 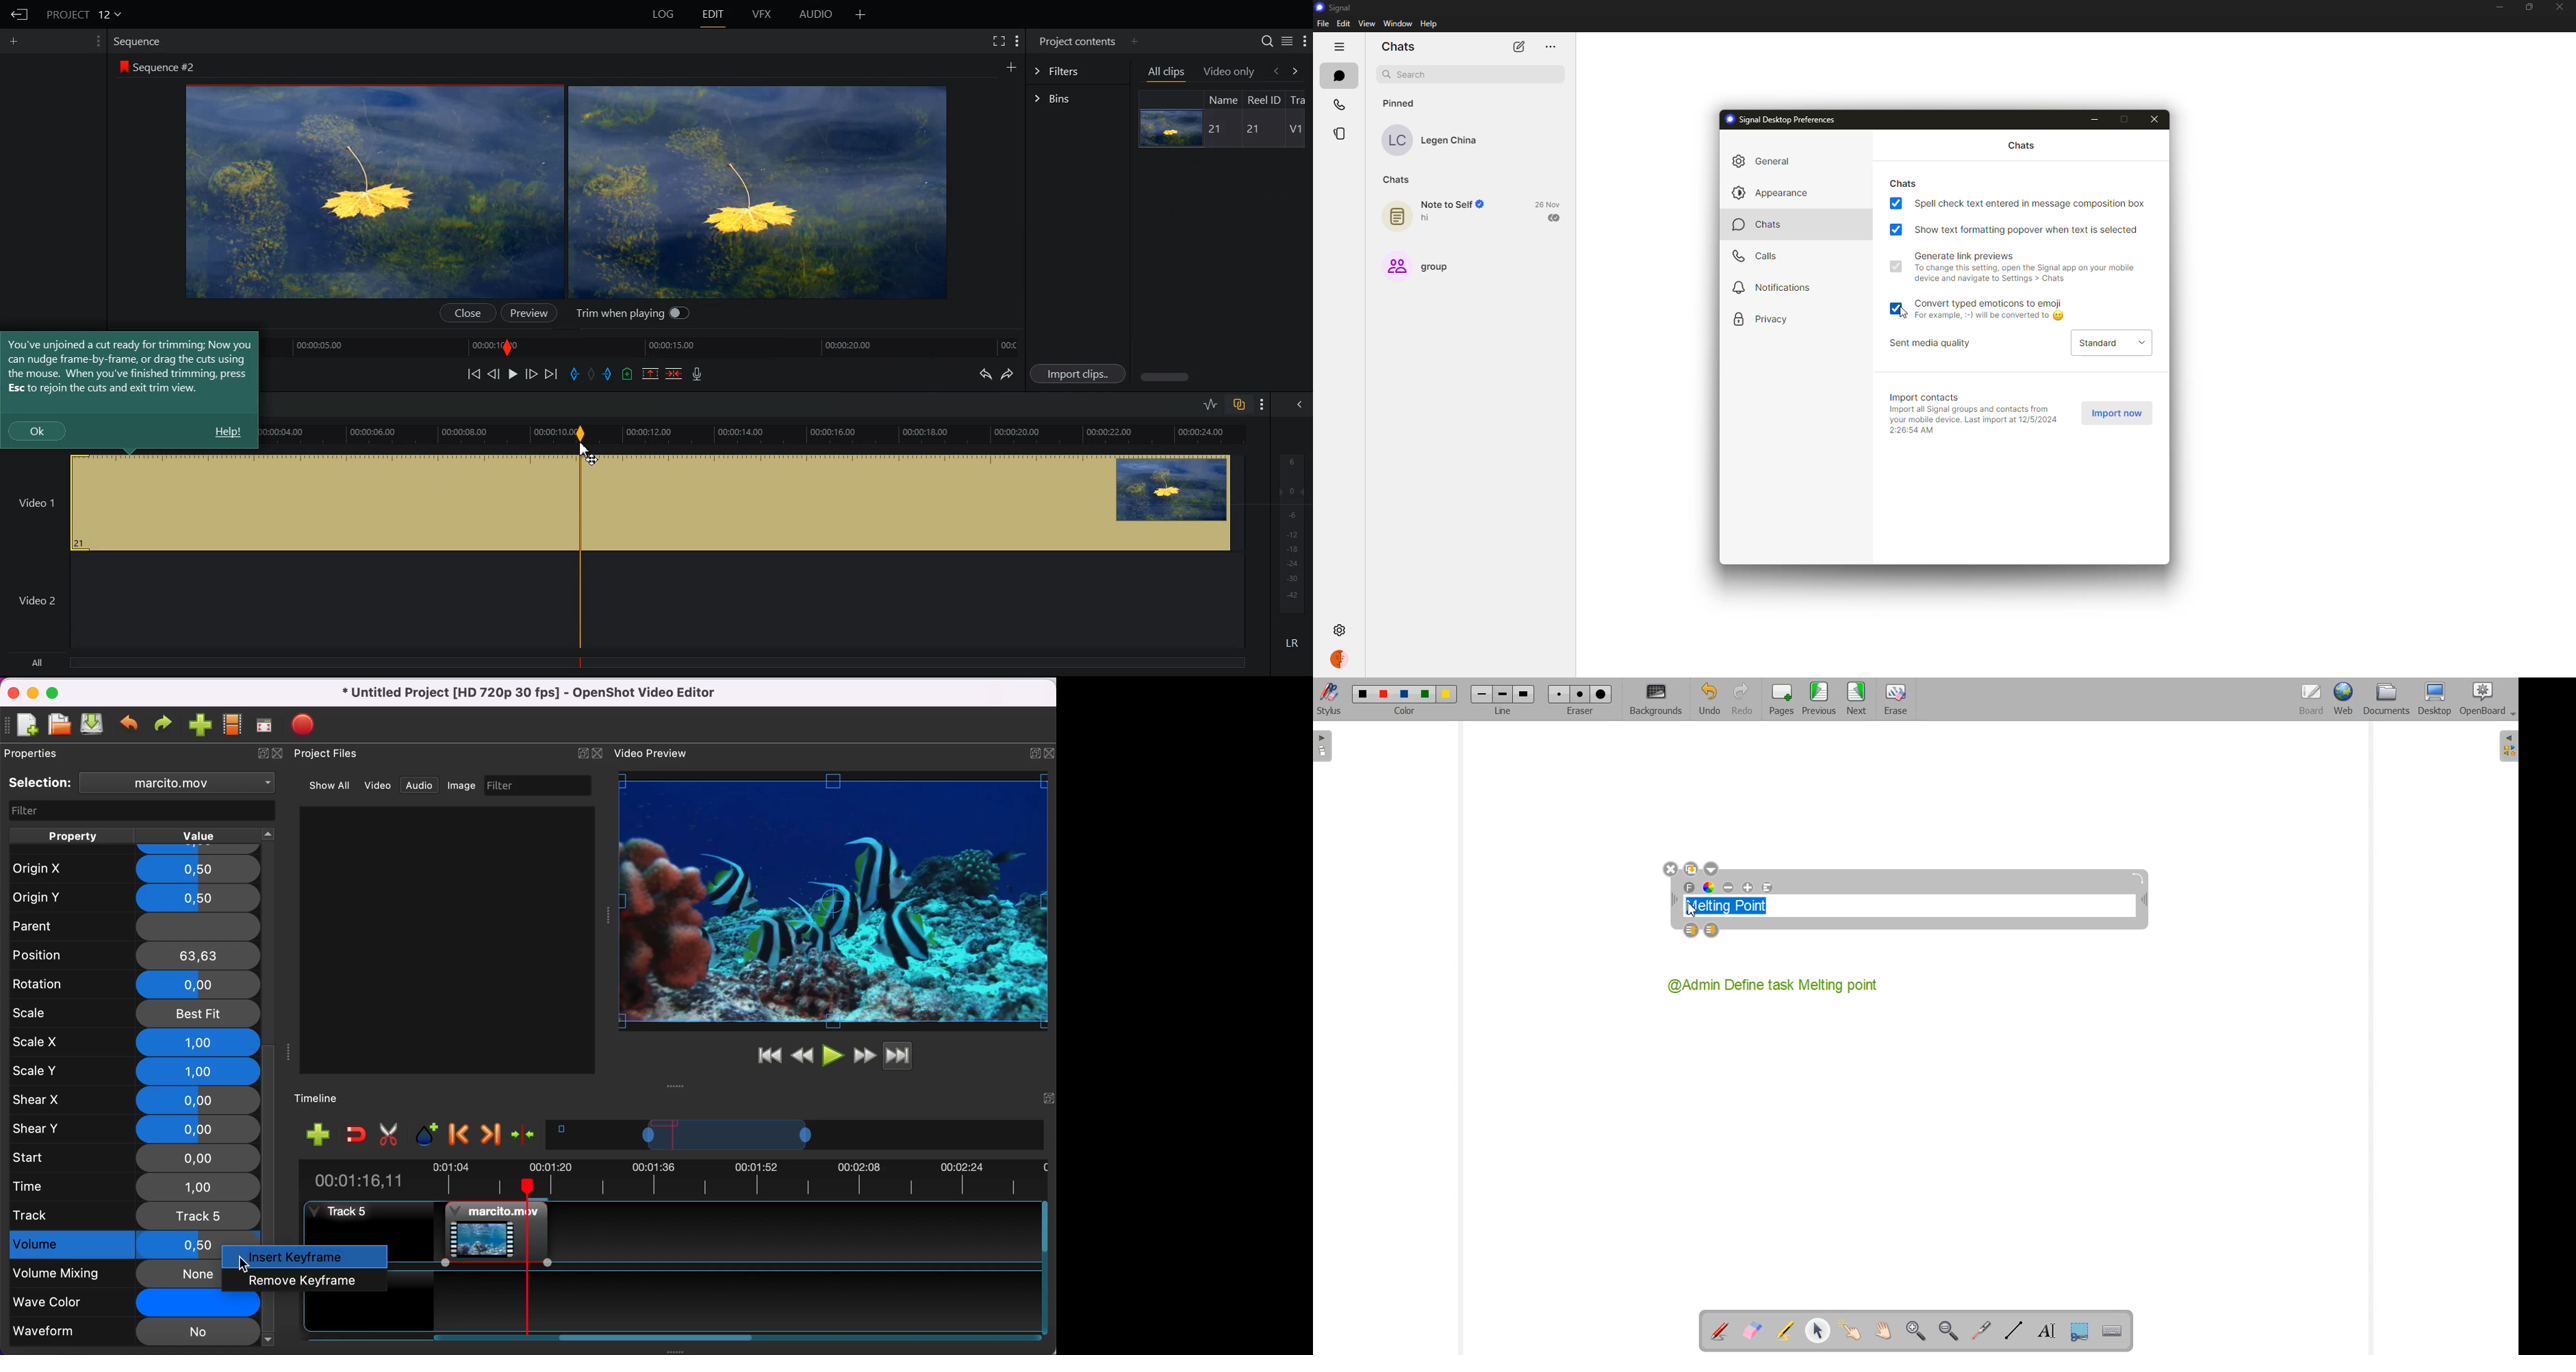 I want to click on You've unjoined a cut ready for trimming; Now you
can nudge frame-by-frame, or drag the cuts using
the mouse. When you've finished trimming, press
Esc to rejoin the cuts and exit trim view., so click(x=129, y=366).